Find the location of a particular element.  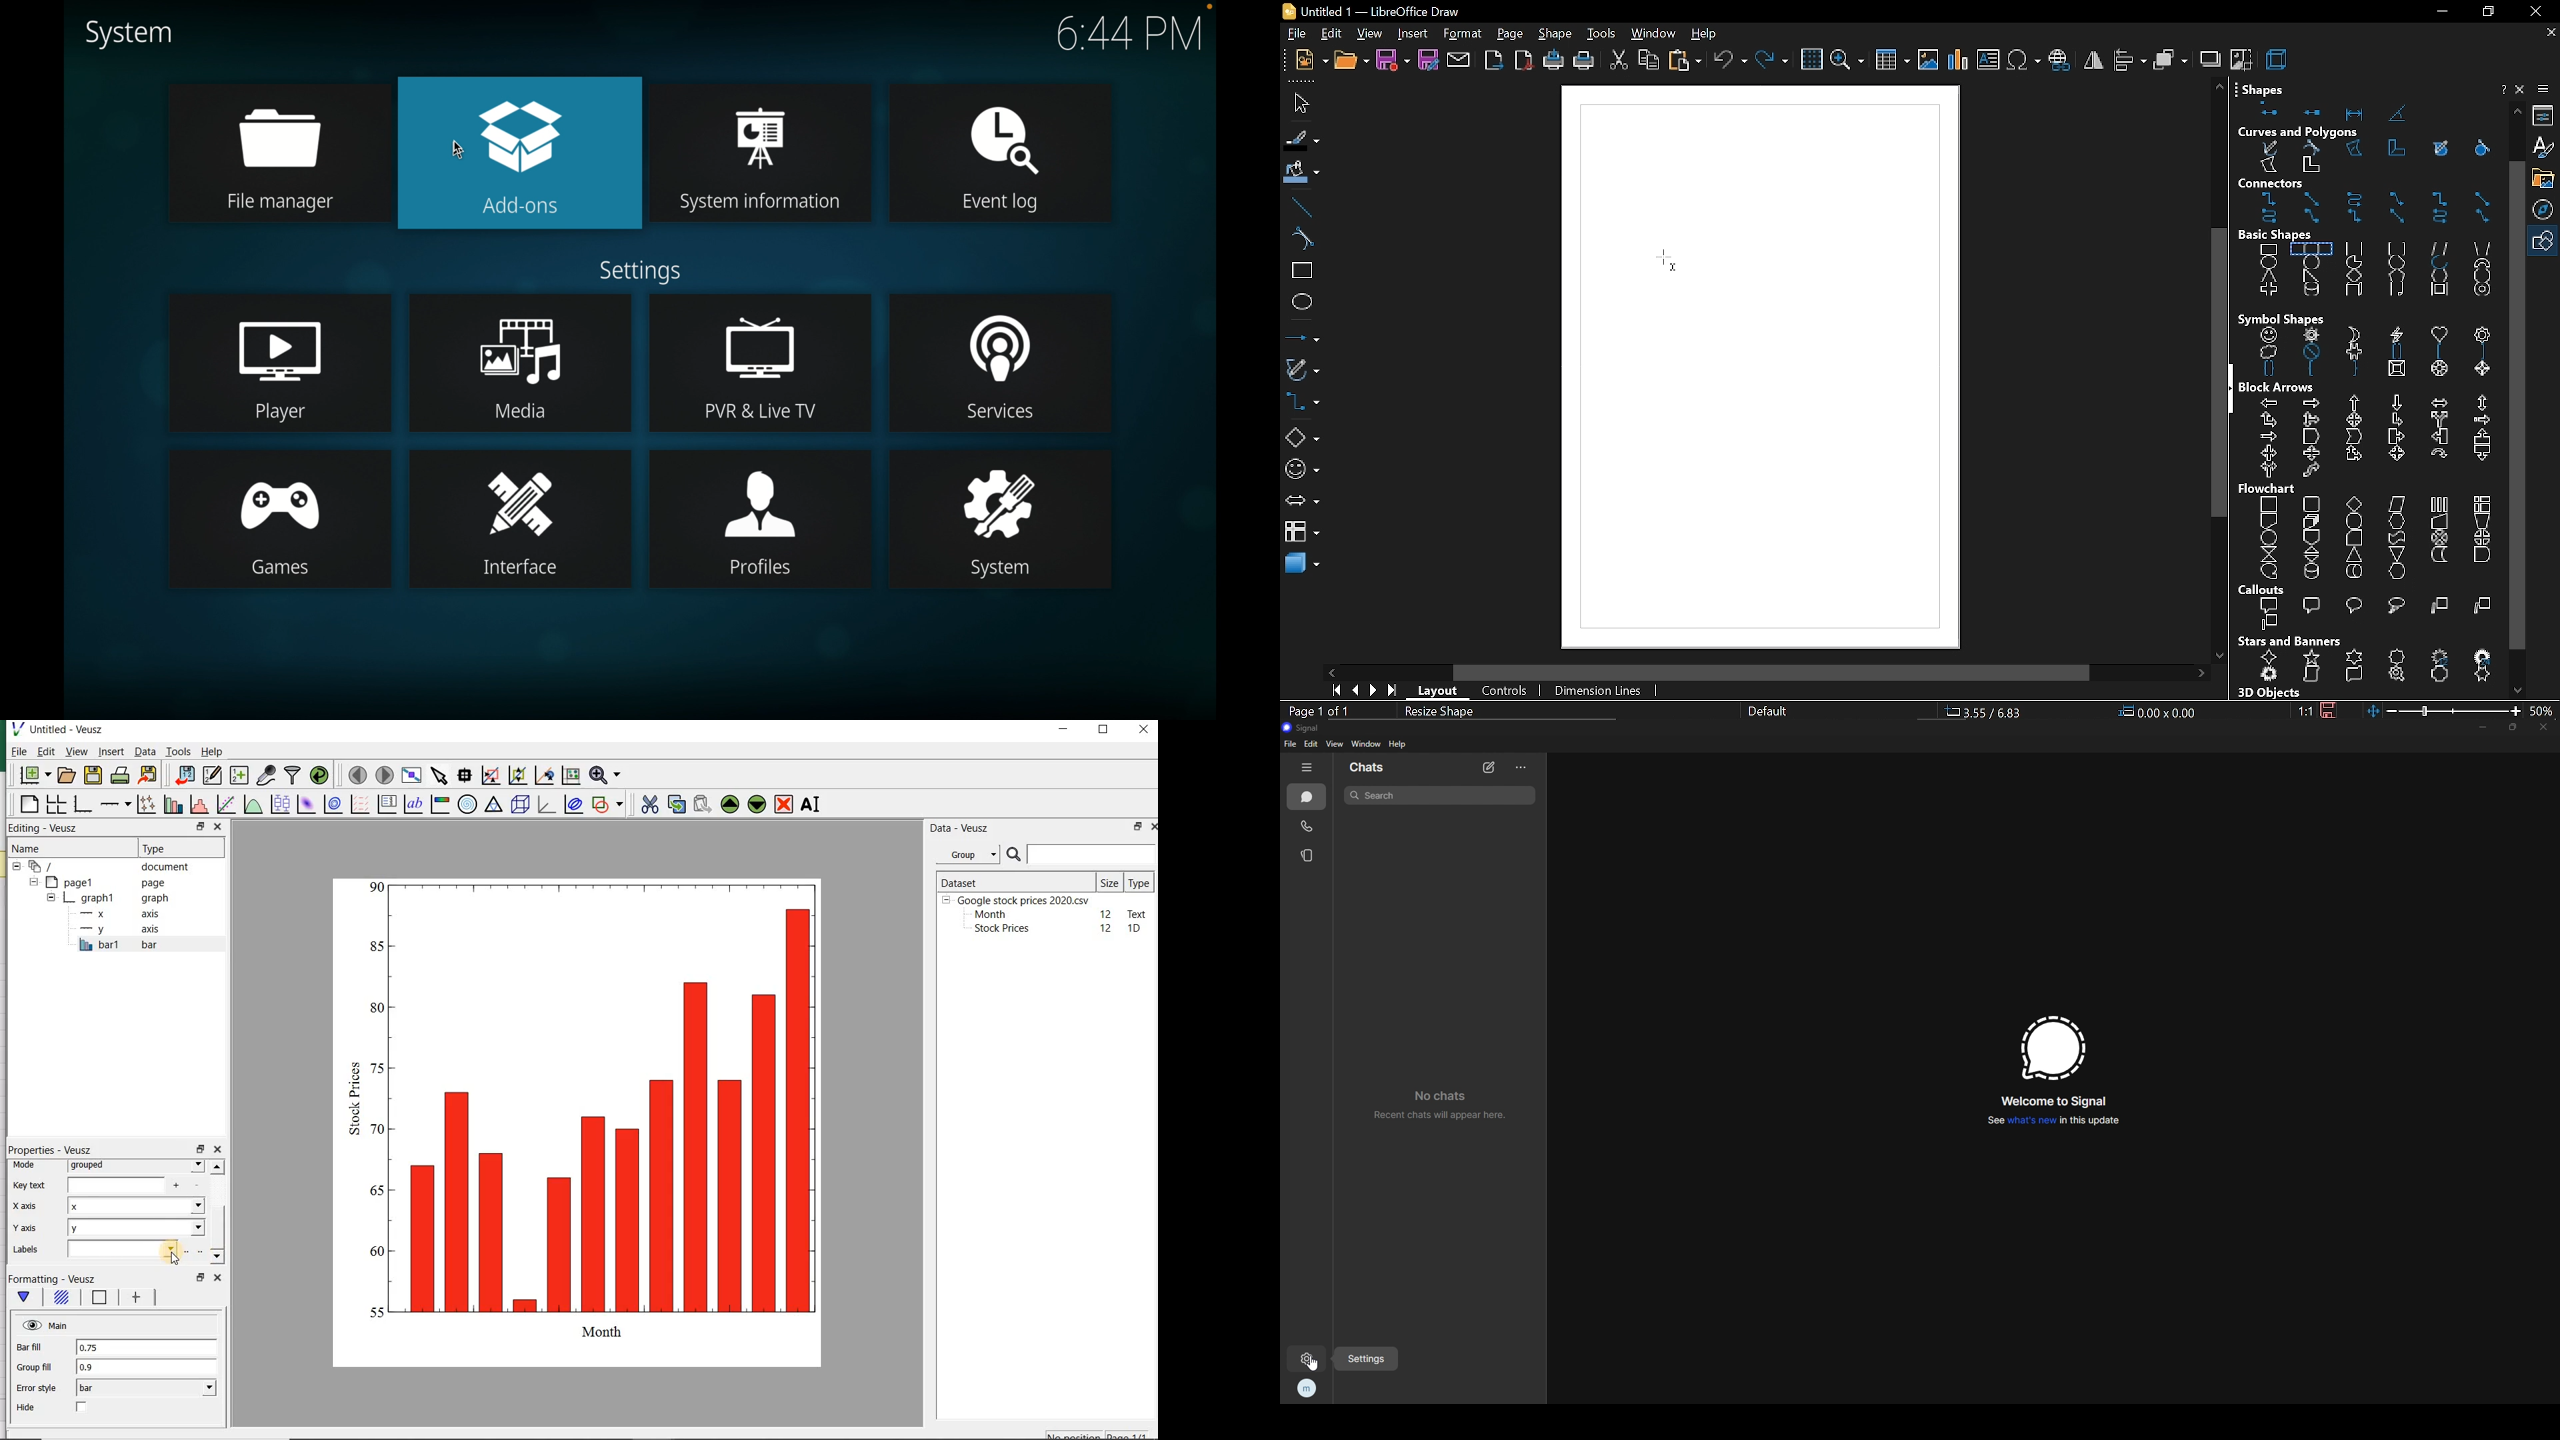

block arrows is located at coordinates (2281, 387).